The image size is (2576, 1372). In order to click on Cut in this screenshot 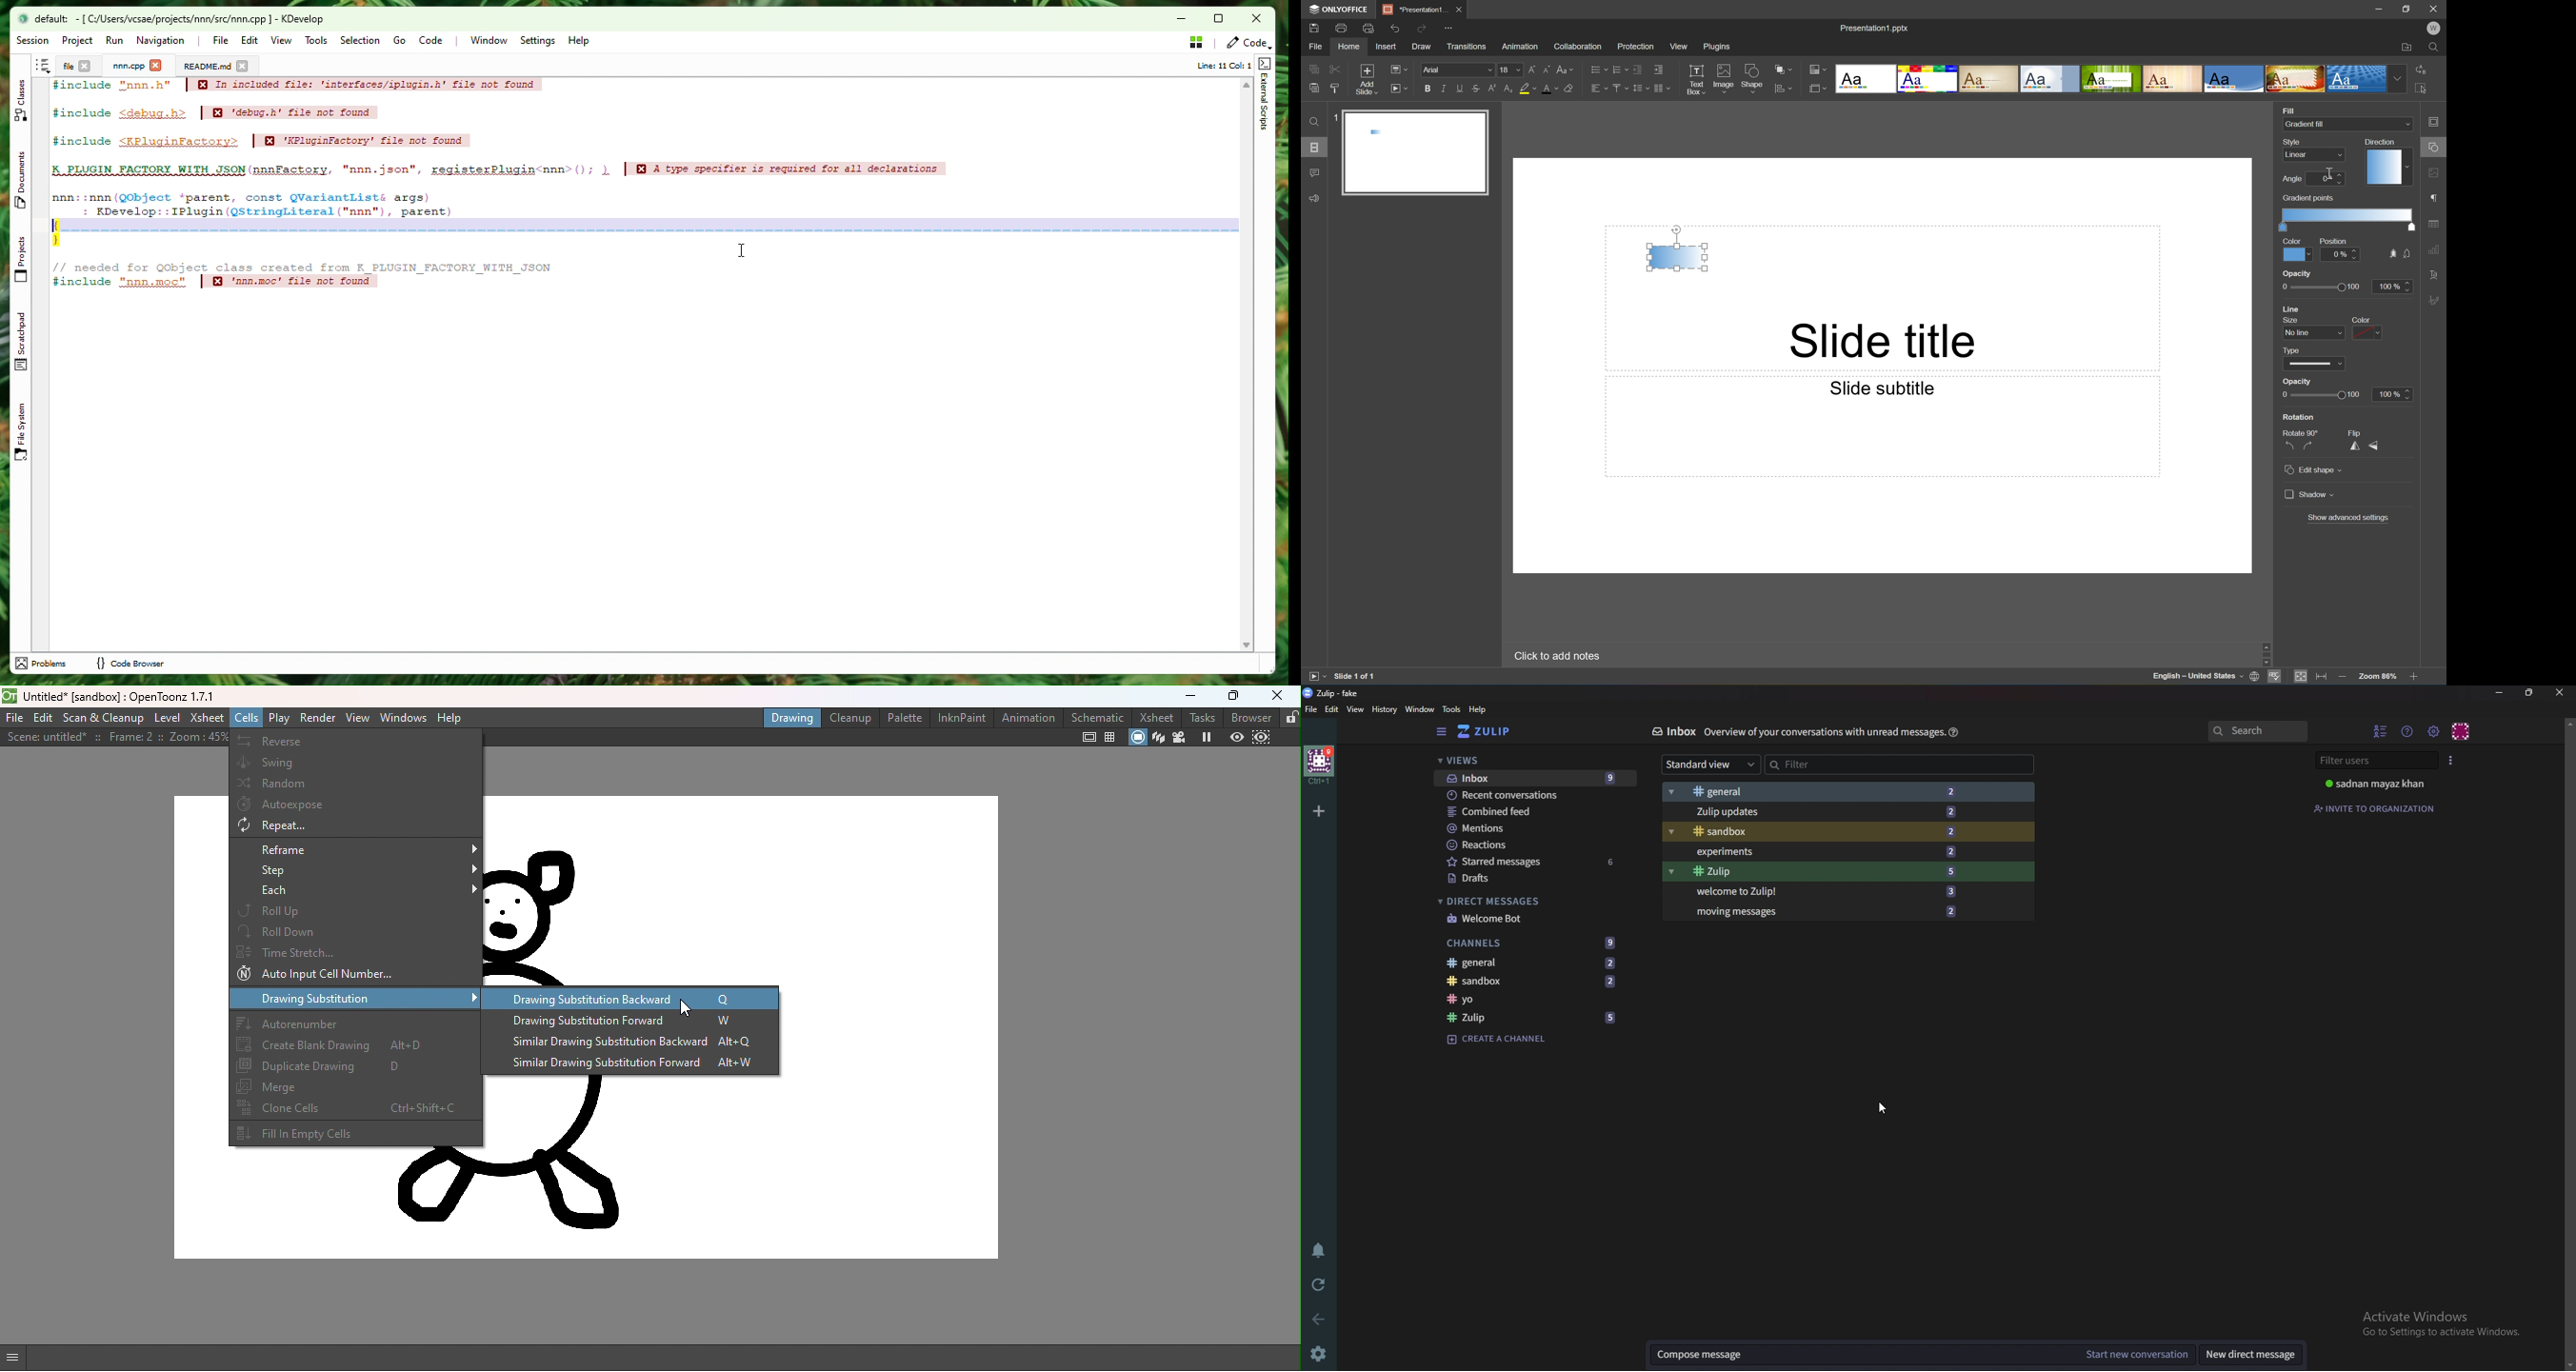, I will do `click(1334, 68)`.